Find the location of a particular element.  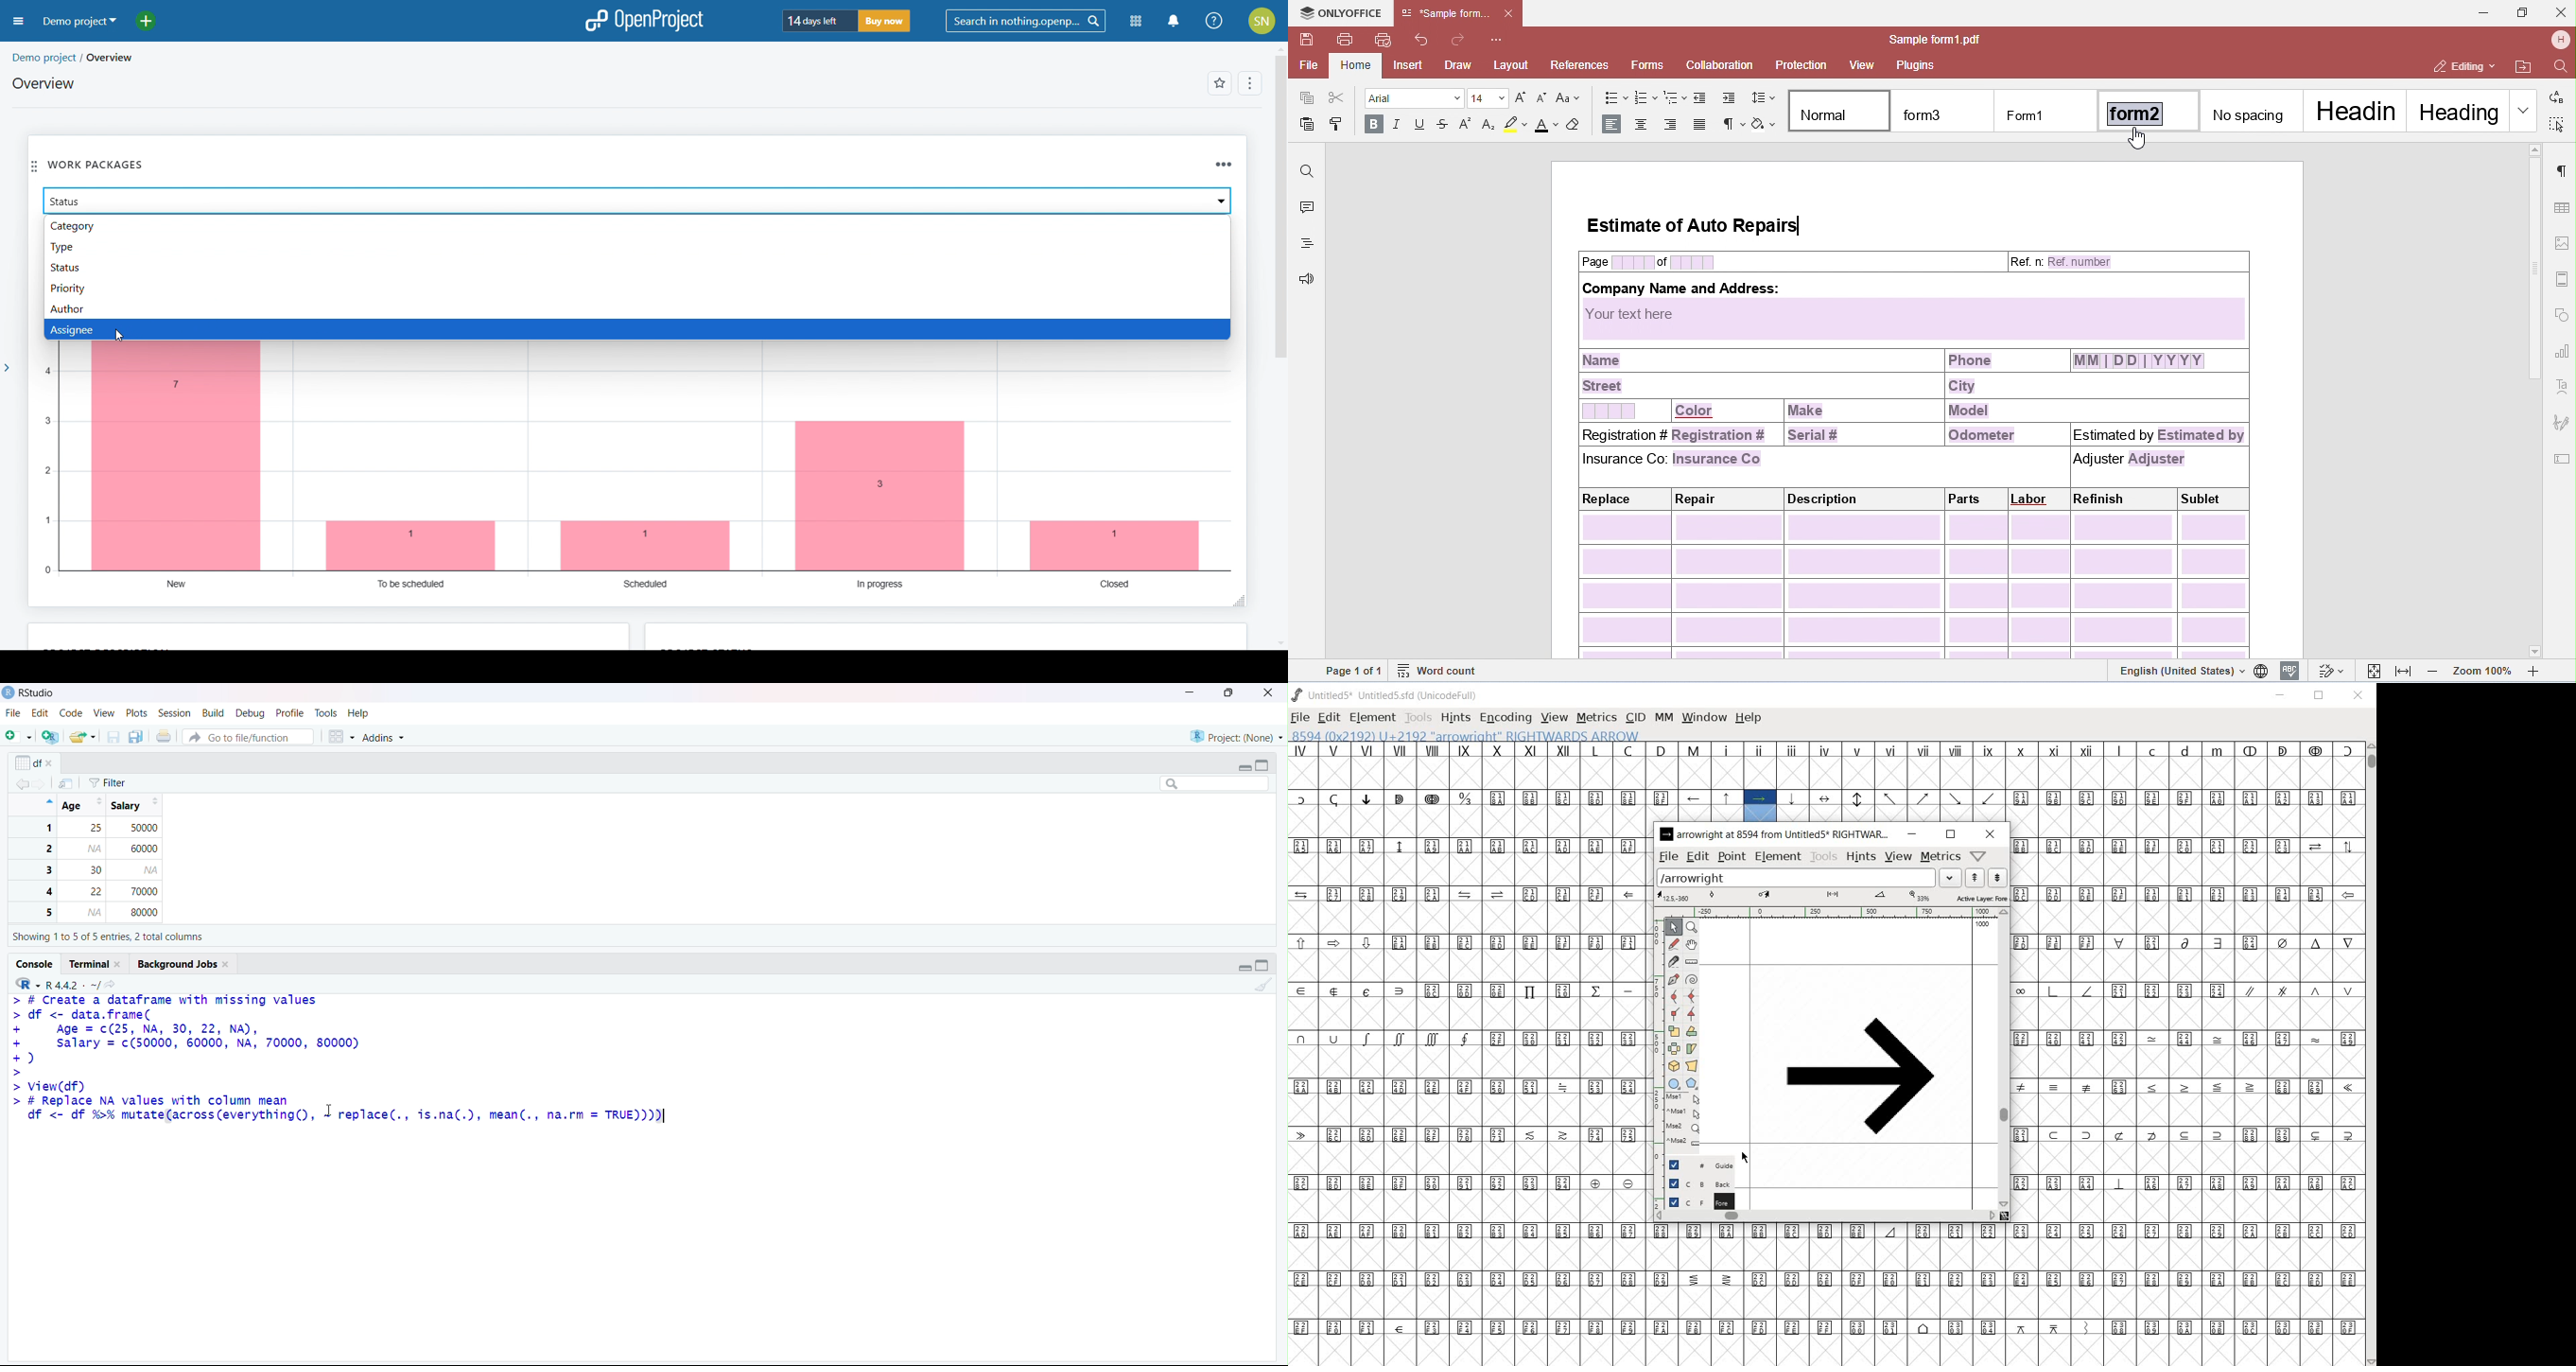

Terminal is located at coordinates (97, 963).